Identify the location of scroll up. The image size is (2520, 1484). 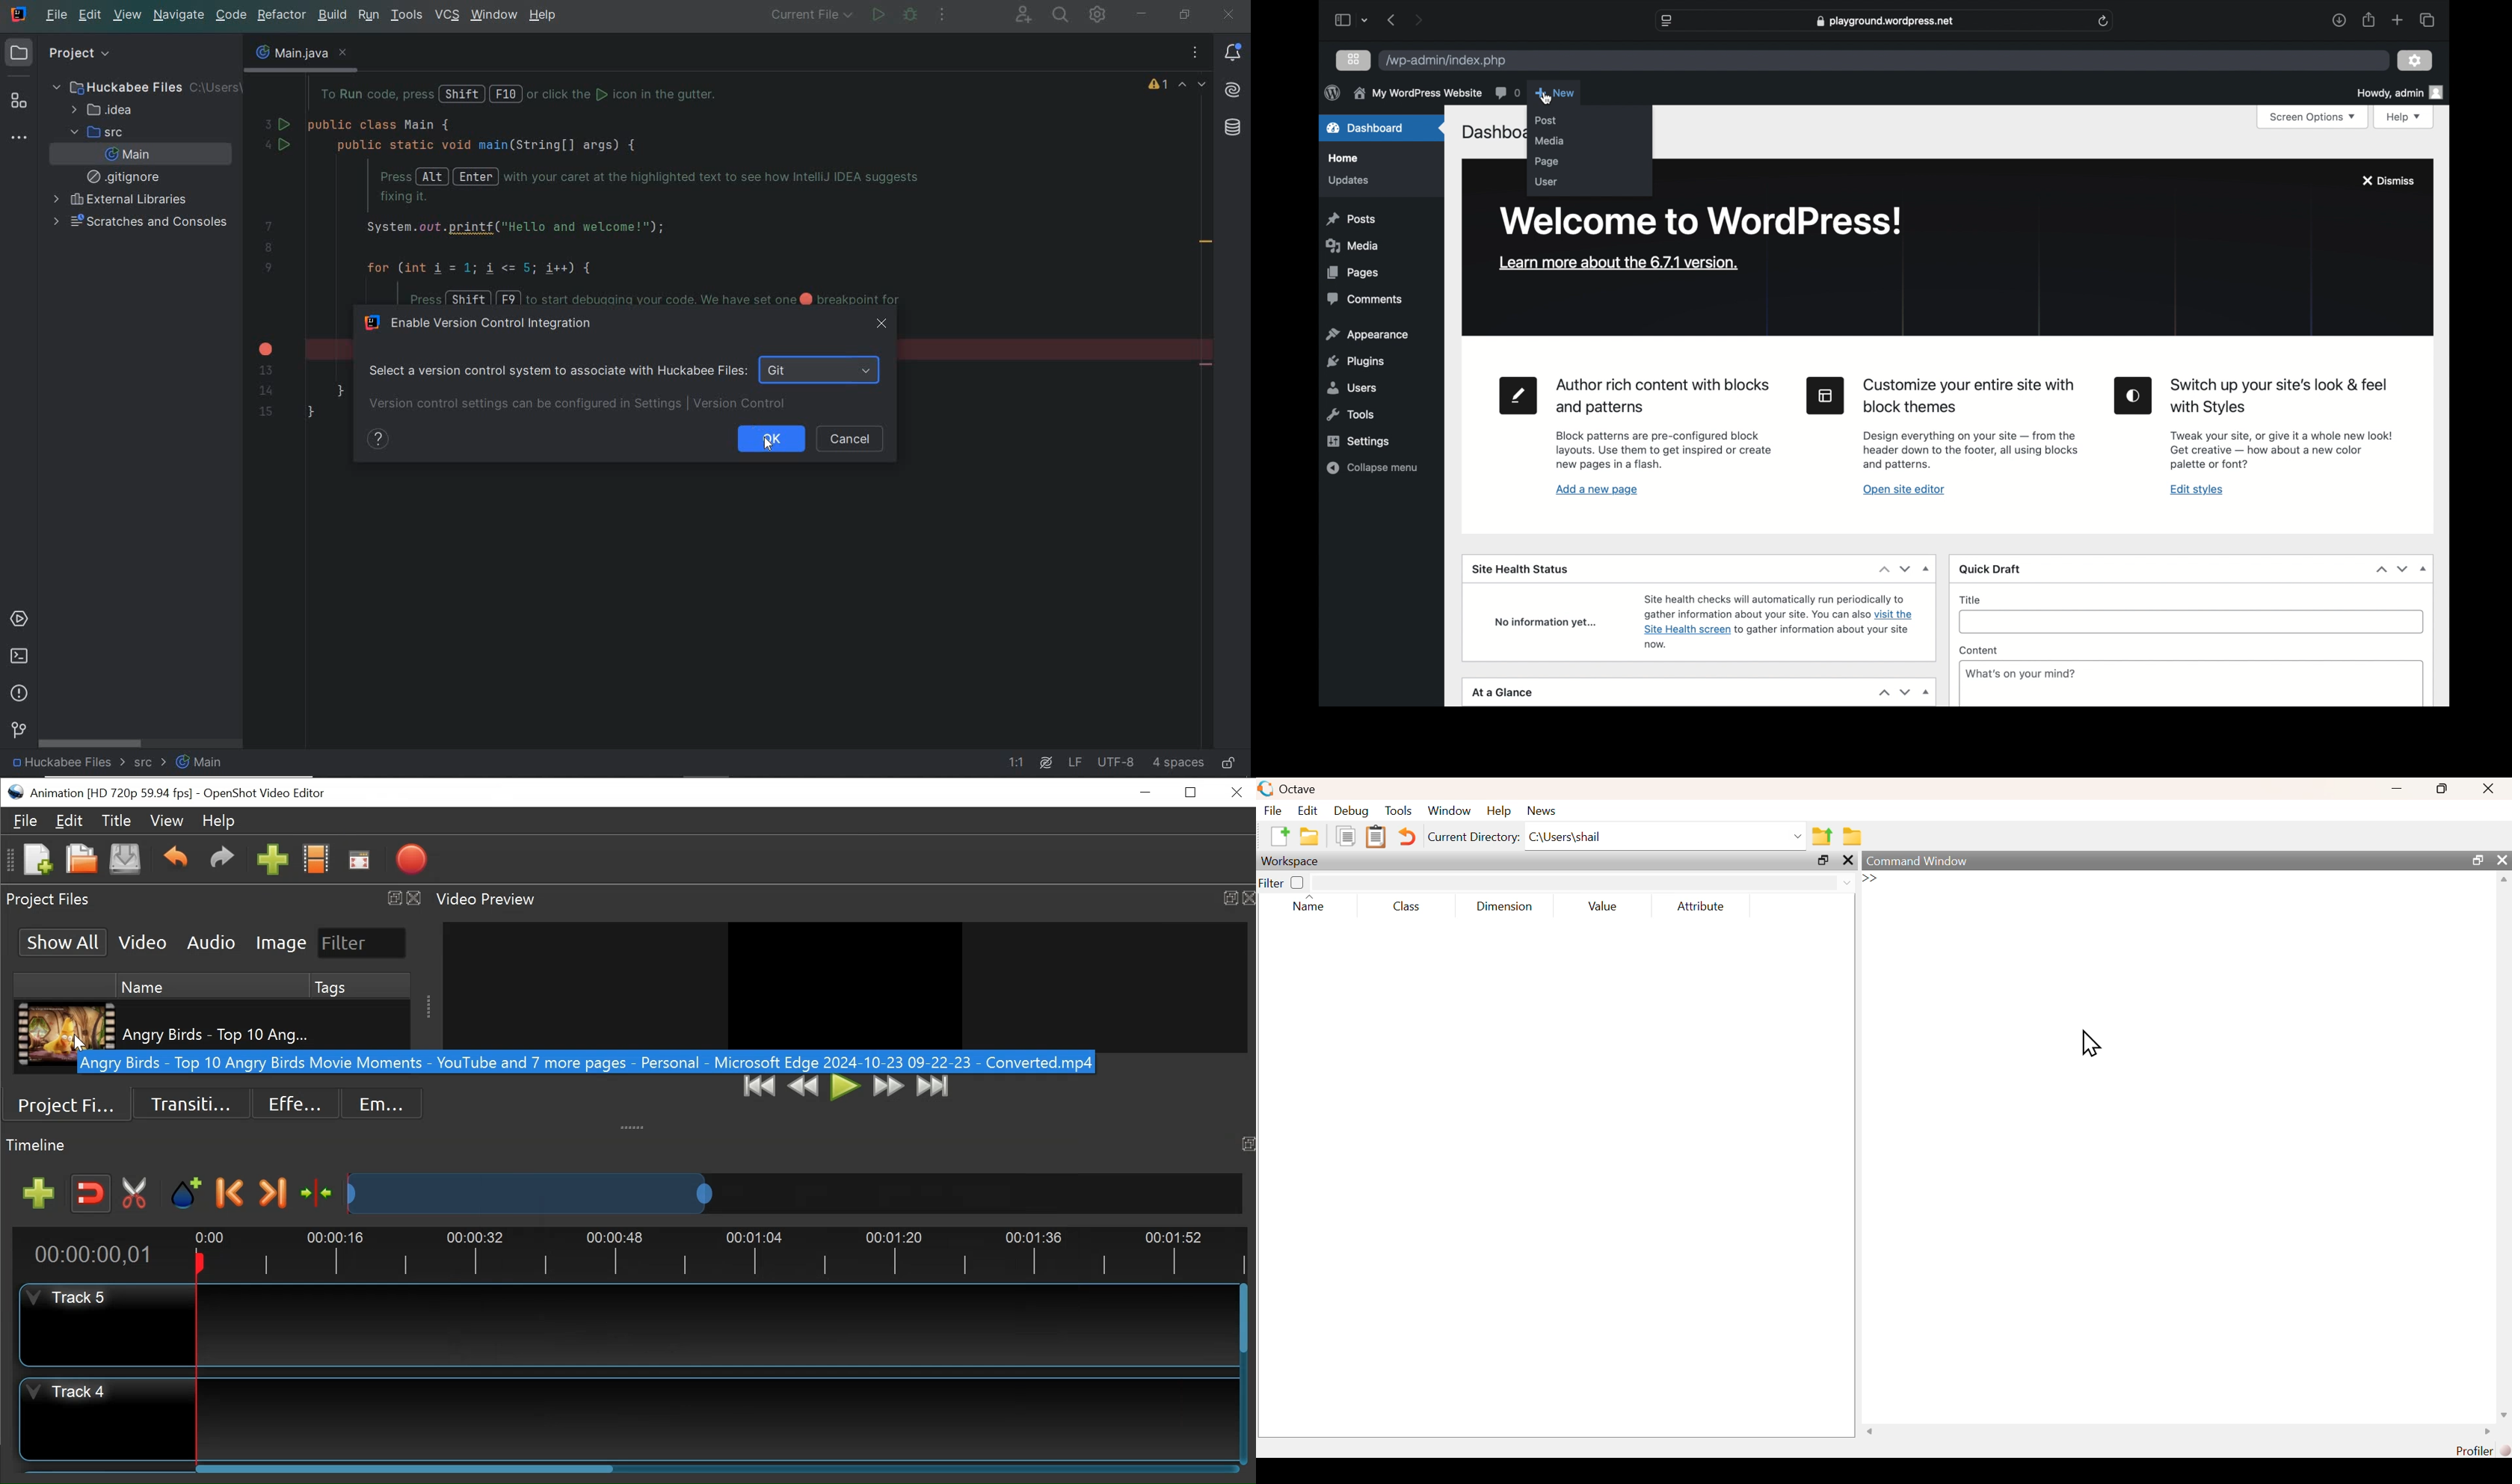
(2502, 882).